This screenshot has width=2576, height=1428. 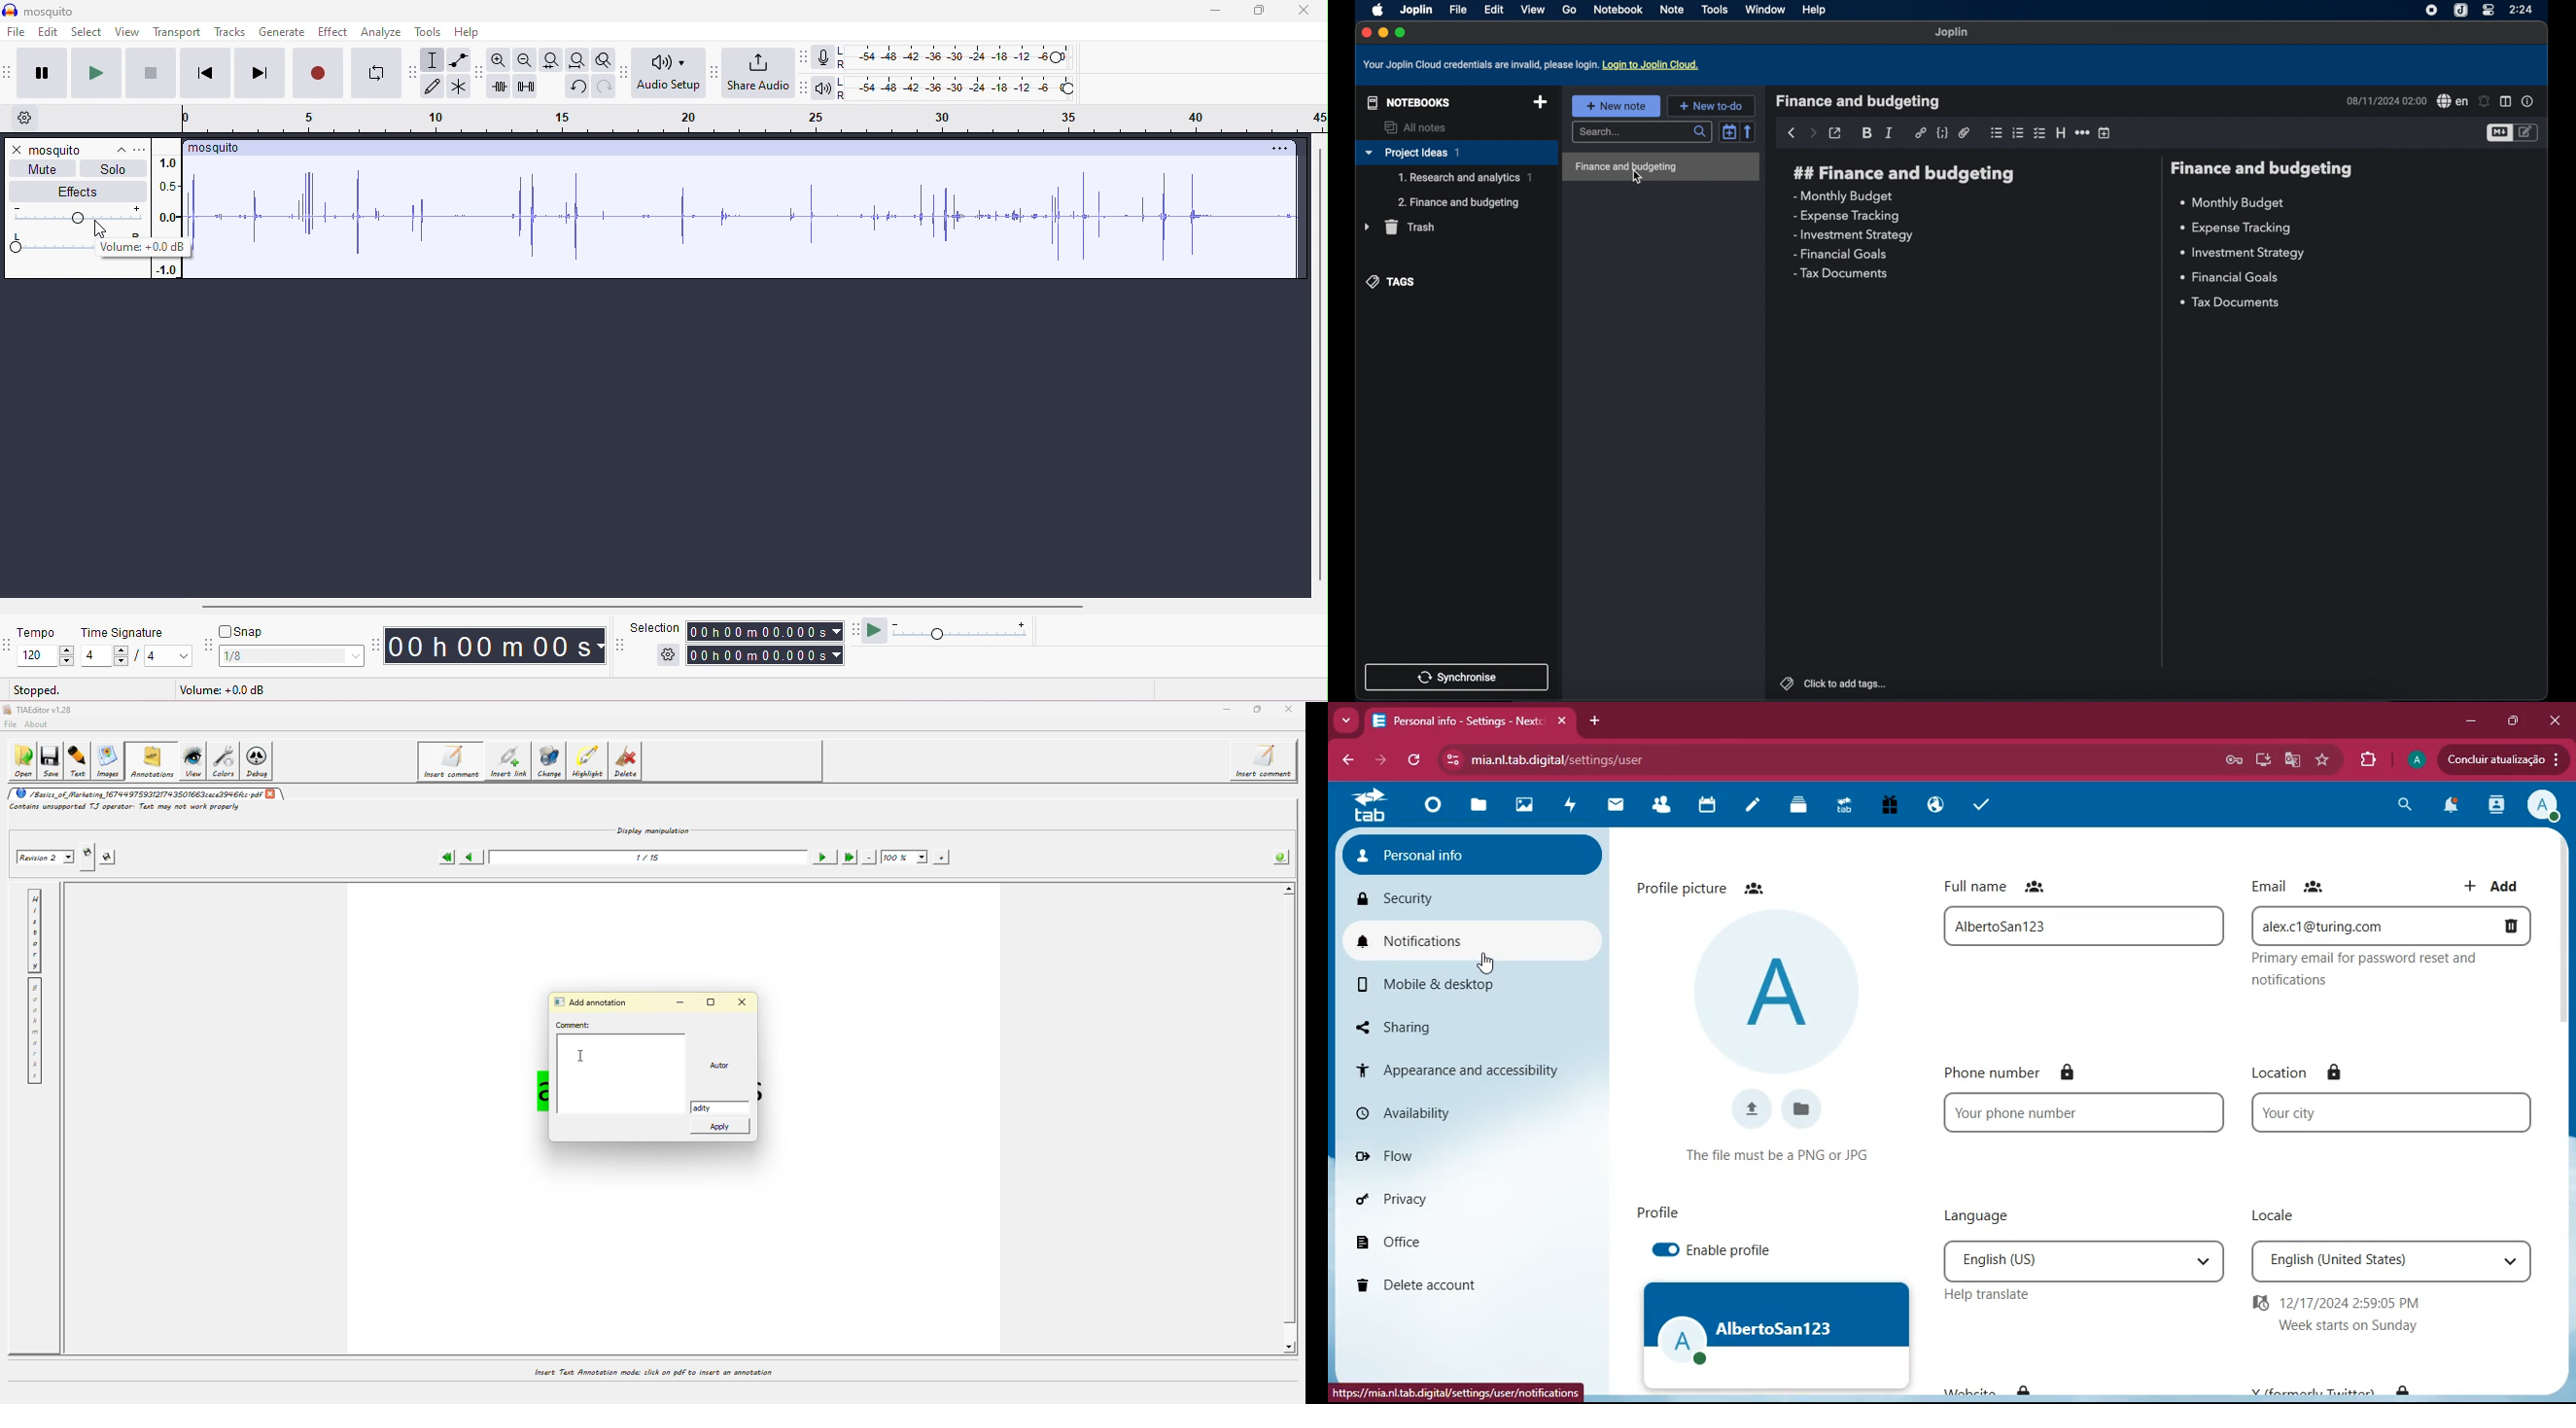 I want to click on delete, so click(x=1437, y=1282).